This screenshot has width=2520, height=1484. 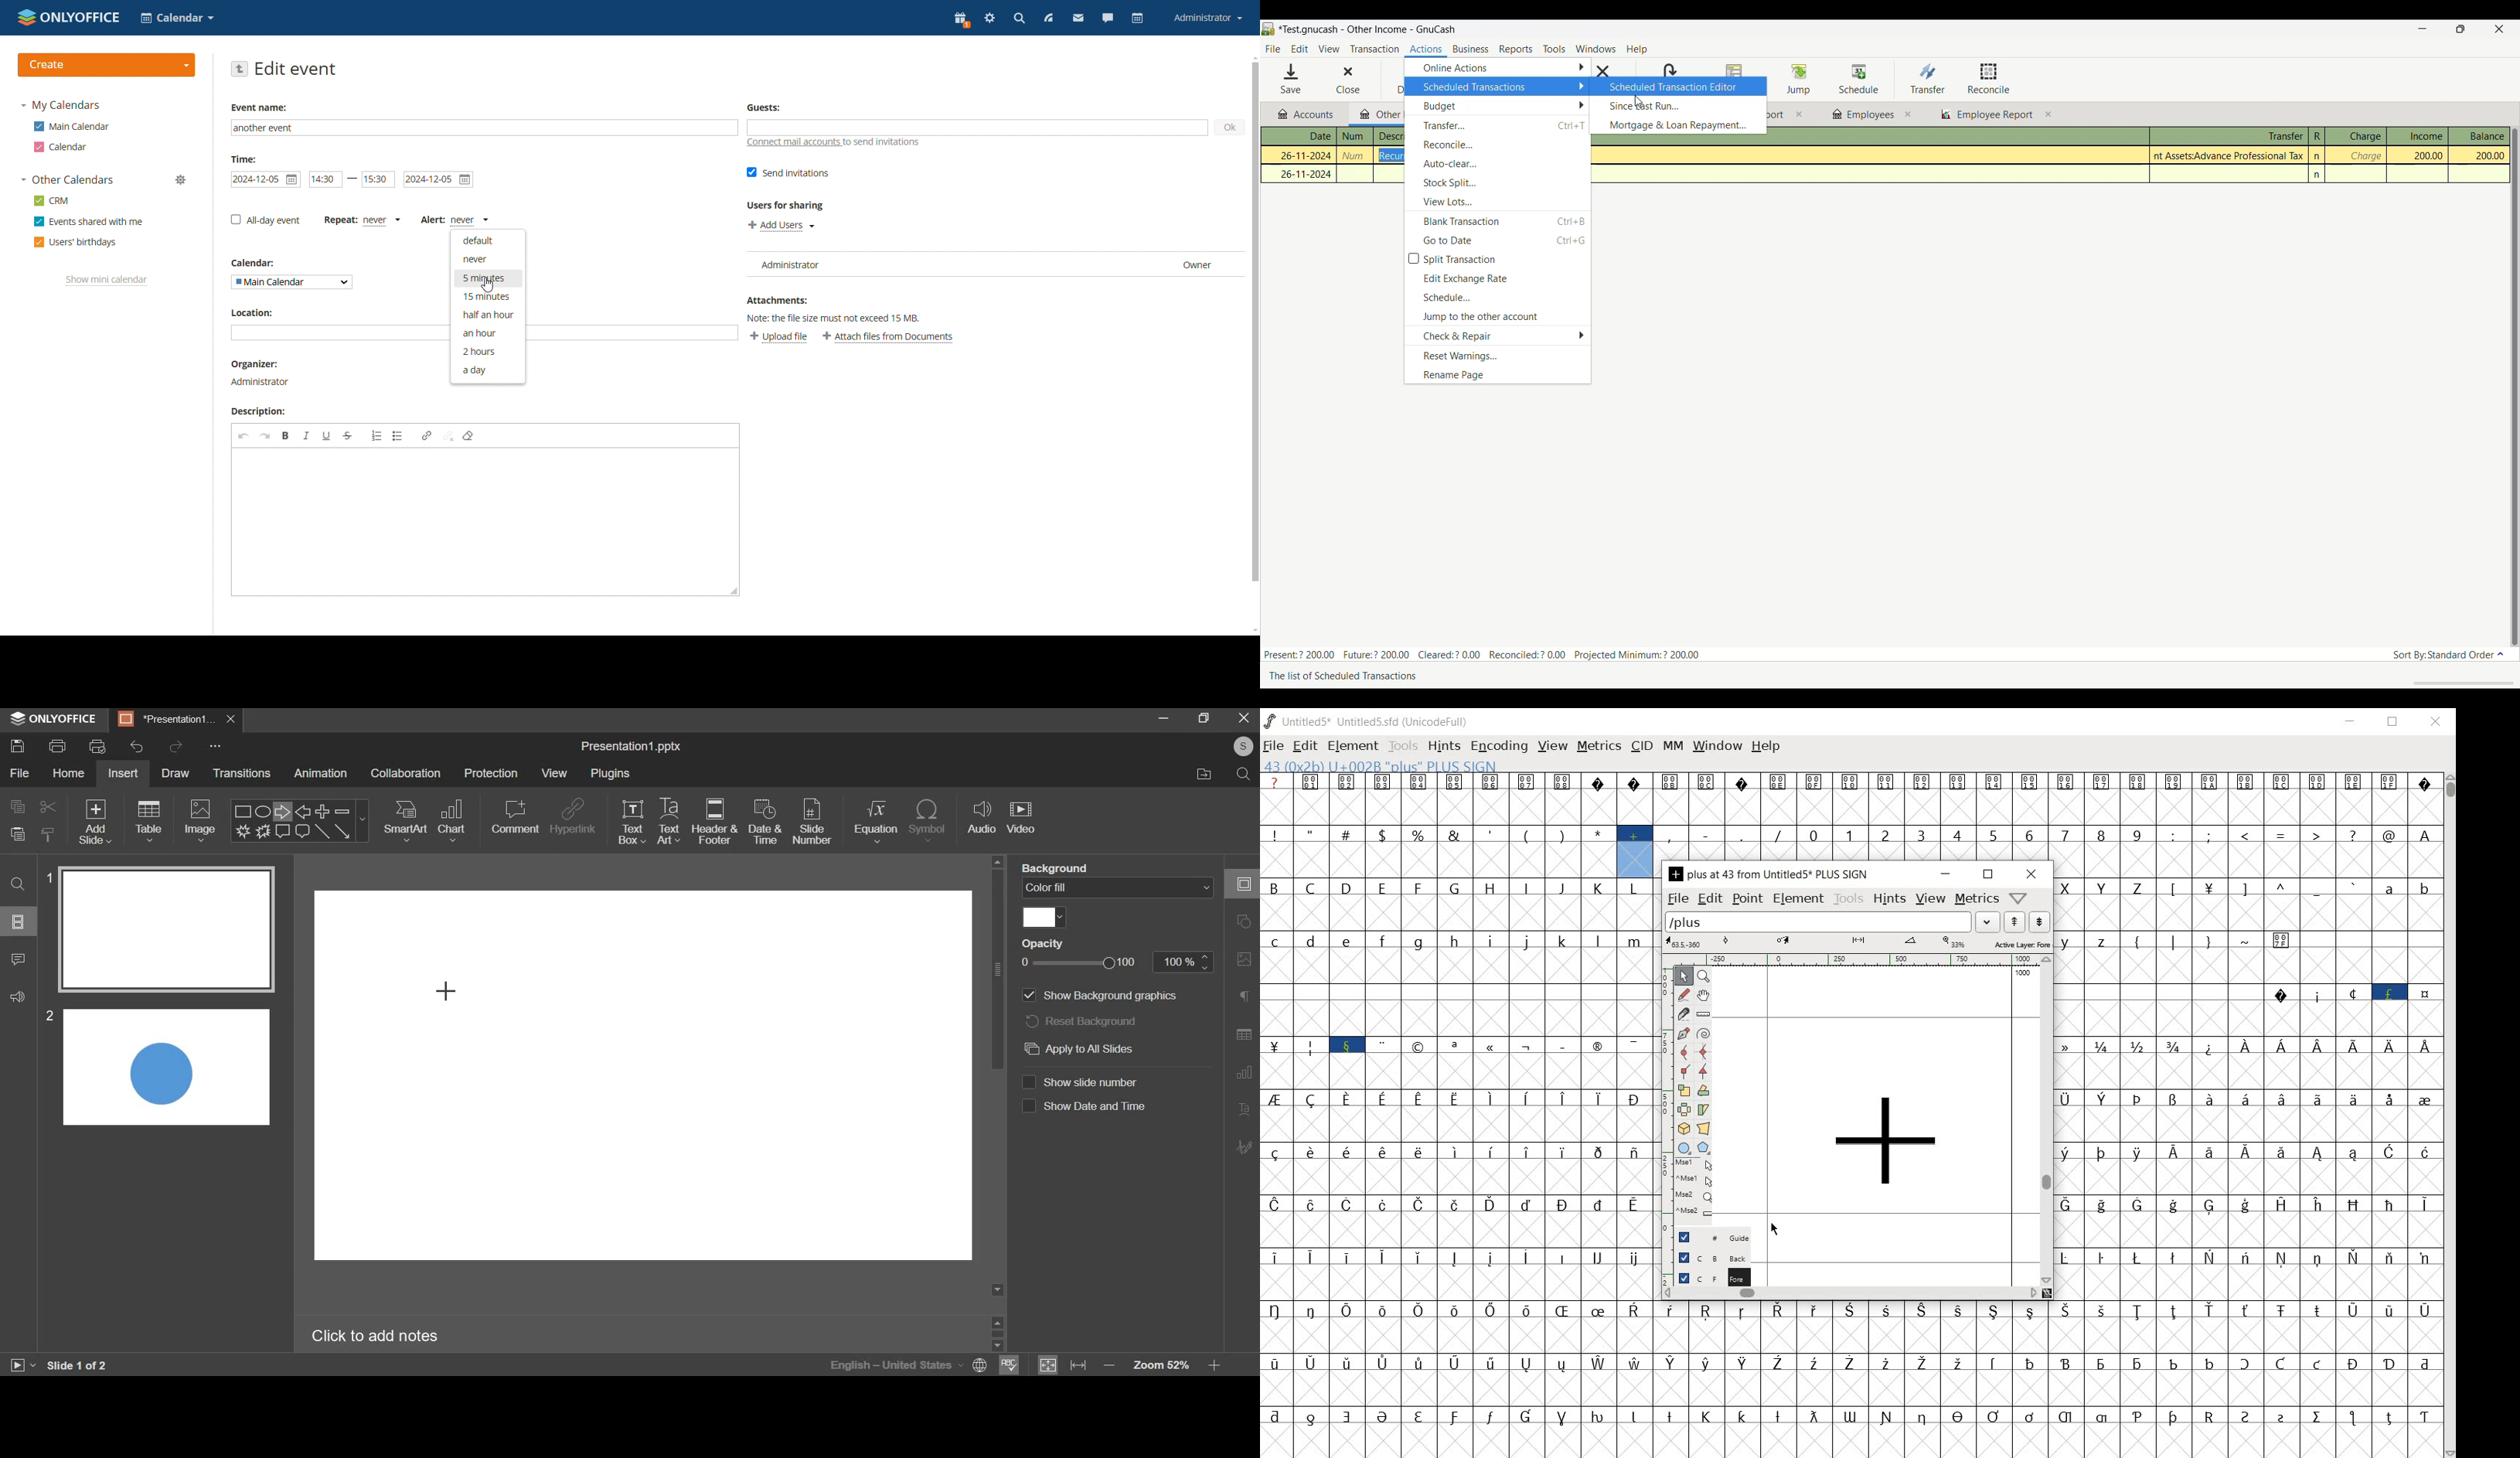 What do you see at coordinates (439, 180) in the screenshot?
I see `end date` at bounding box center [439, 180].